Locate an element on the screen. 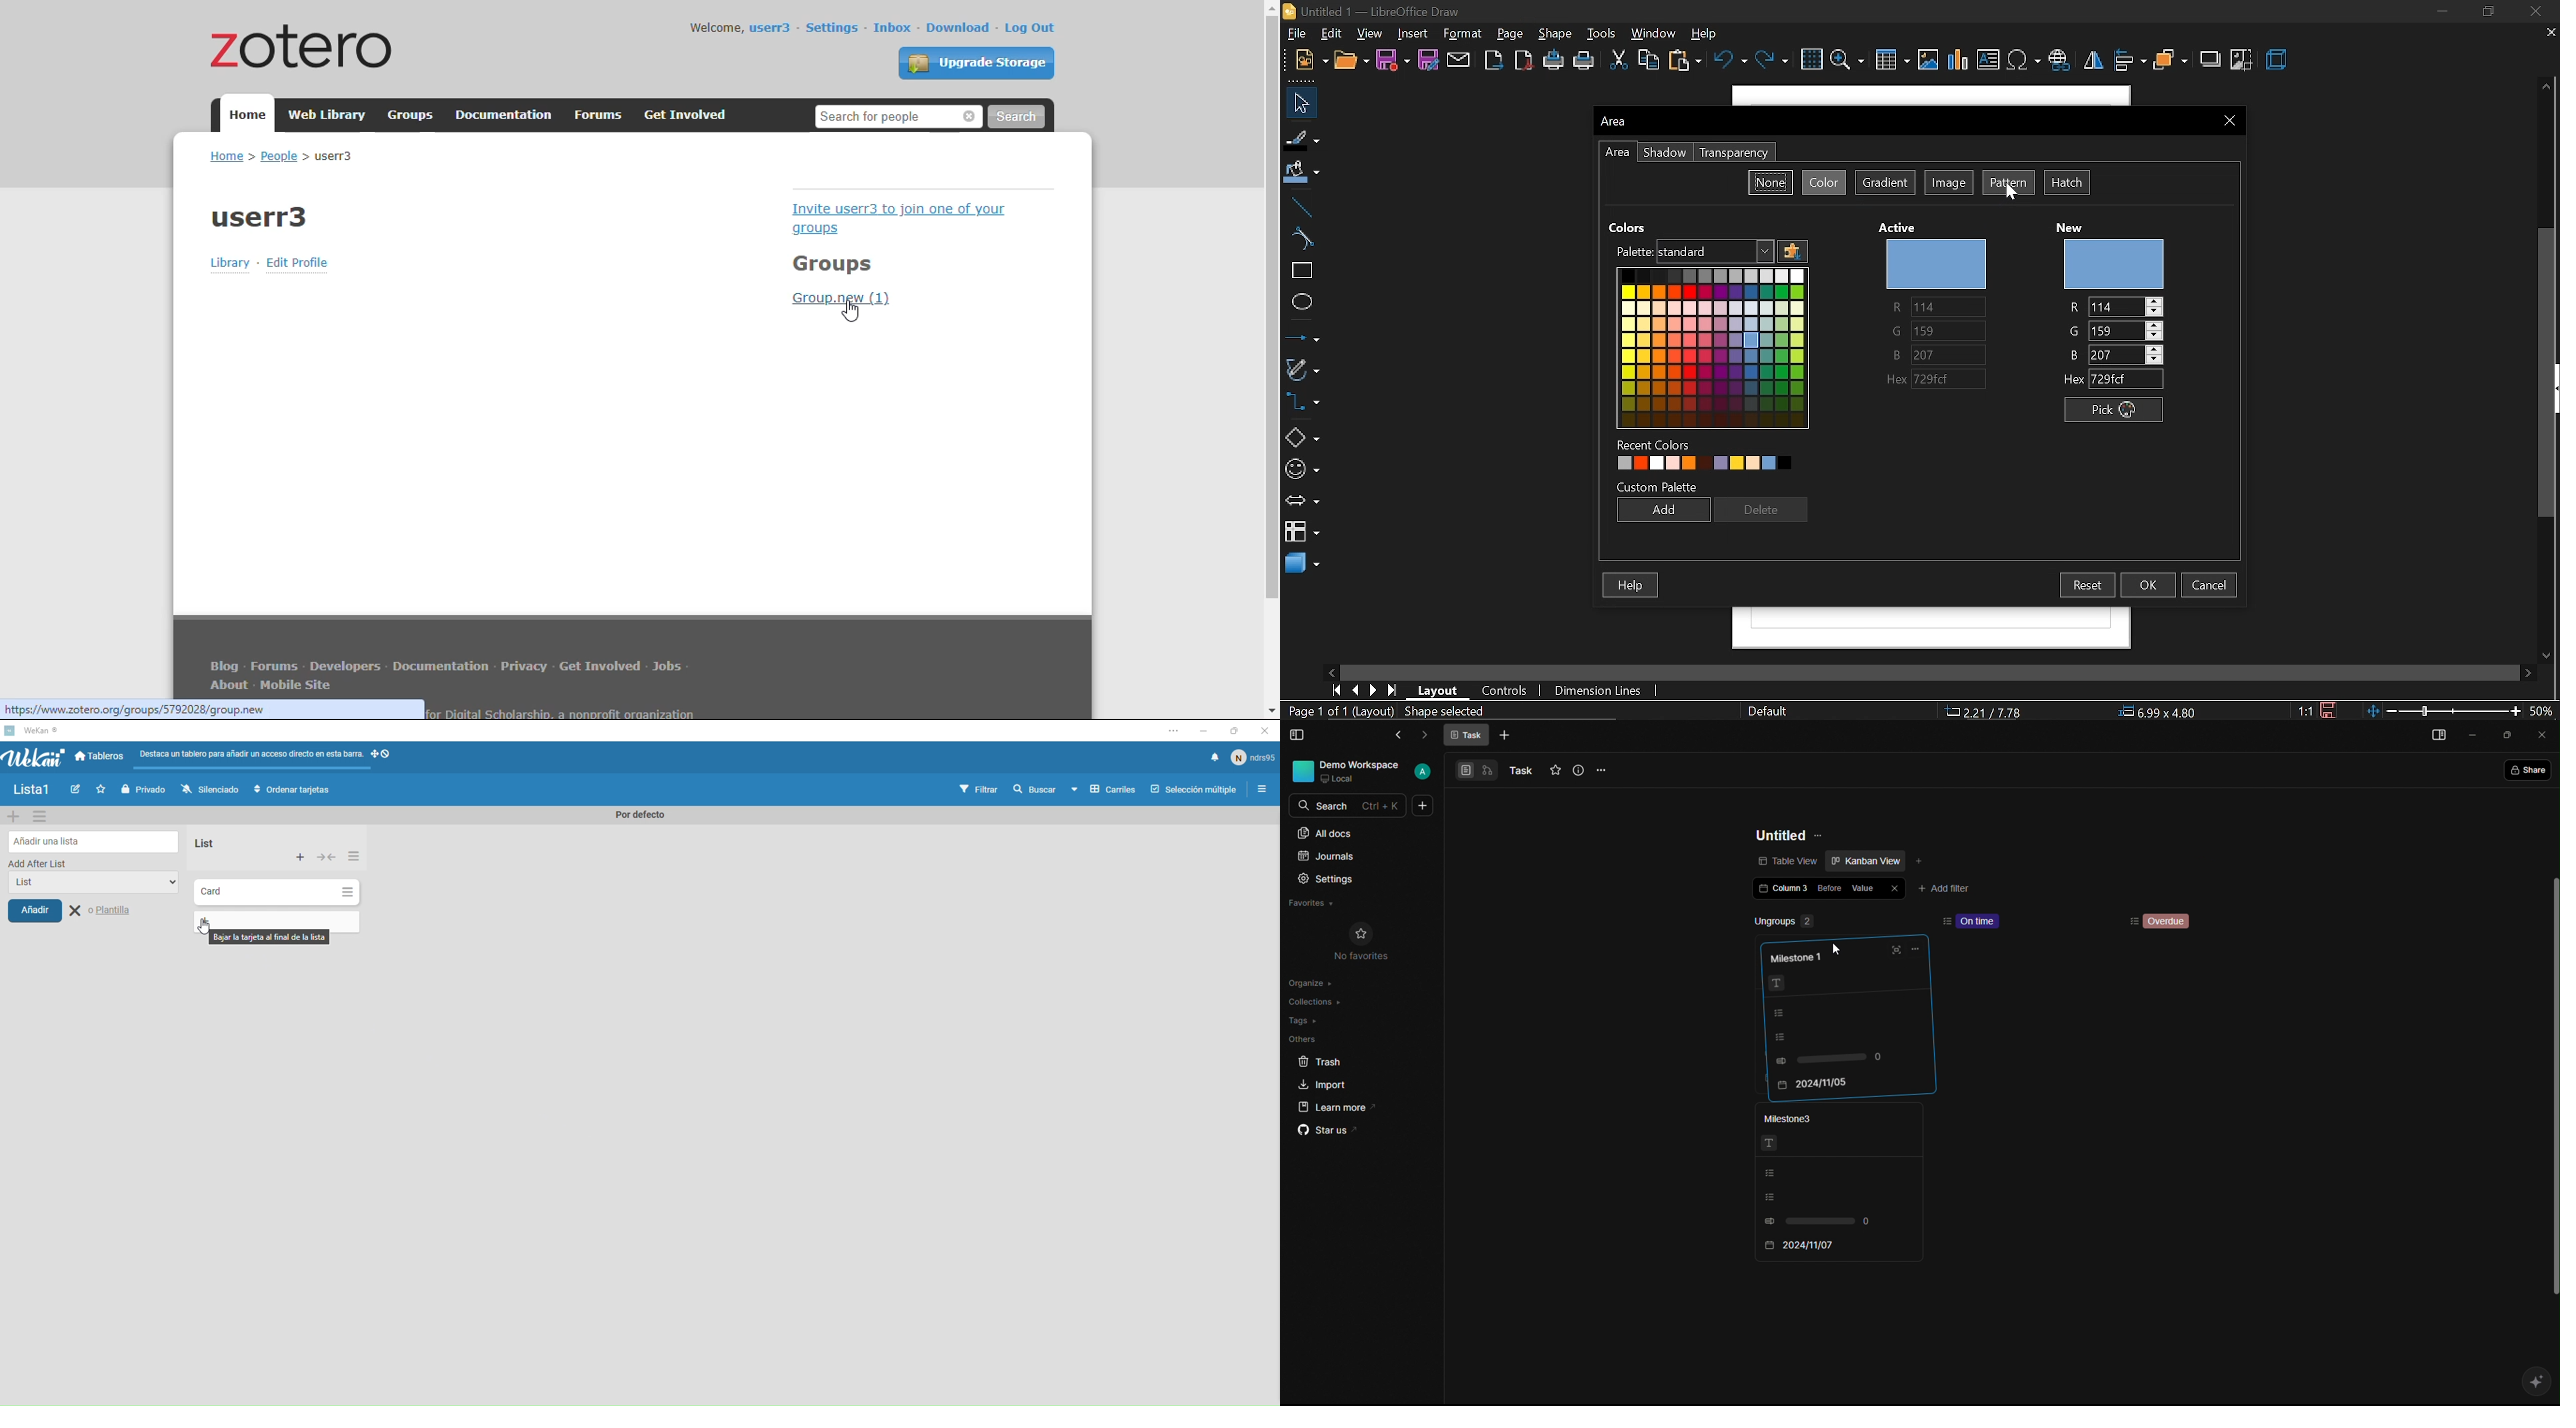 This screenshot has width=2576, height=1428. selection info is located at coordinates (1447, 711).